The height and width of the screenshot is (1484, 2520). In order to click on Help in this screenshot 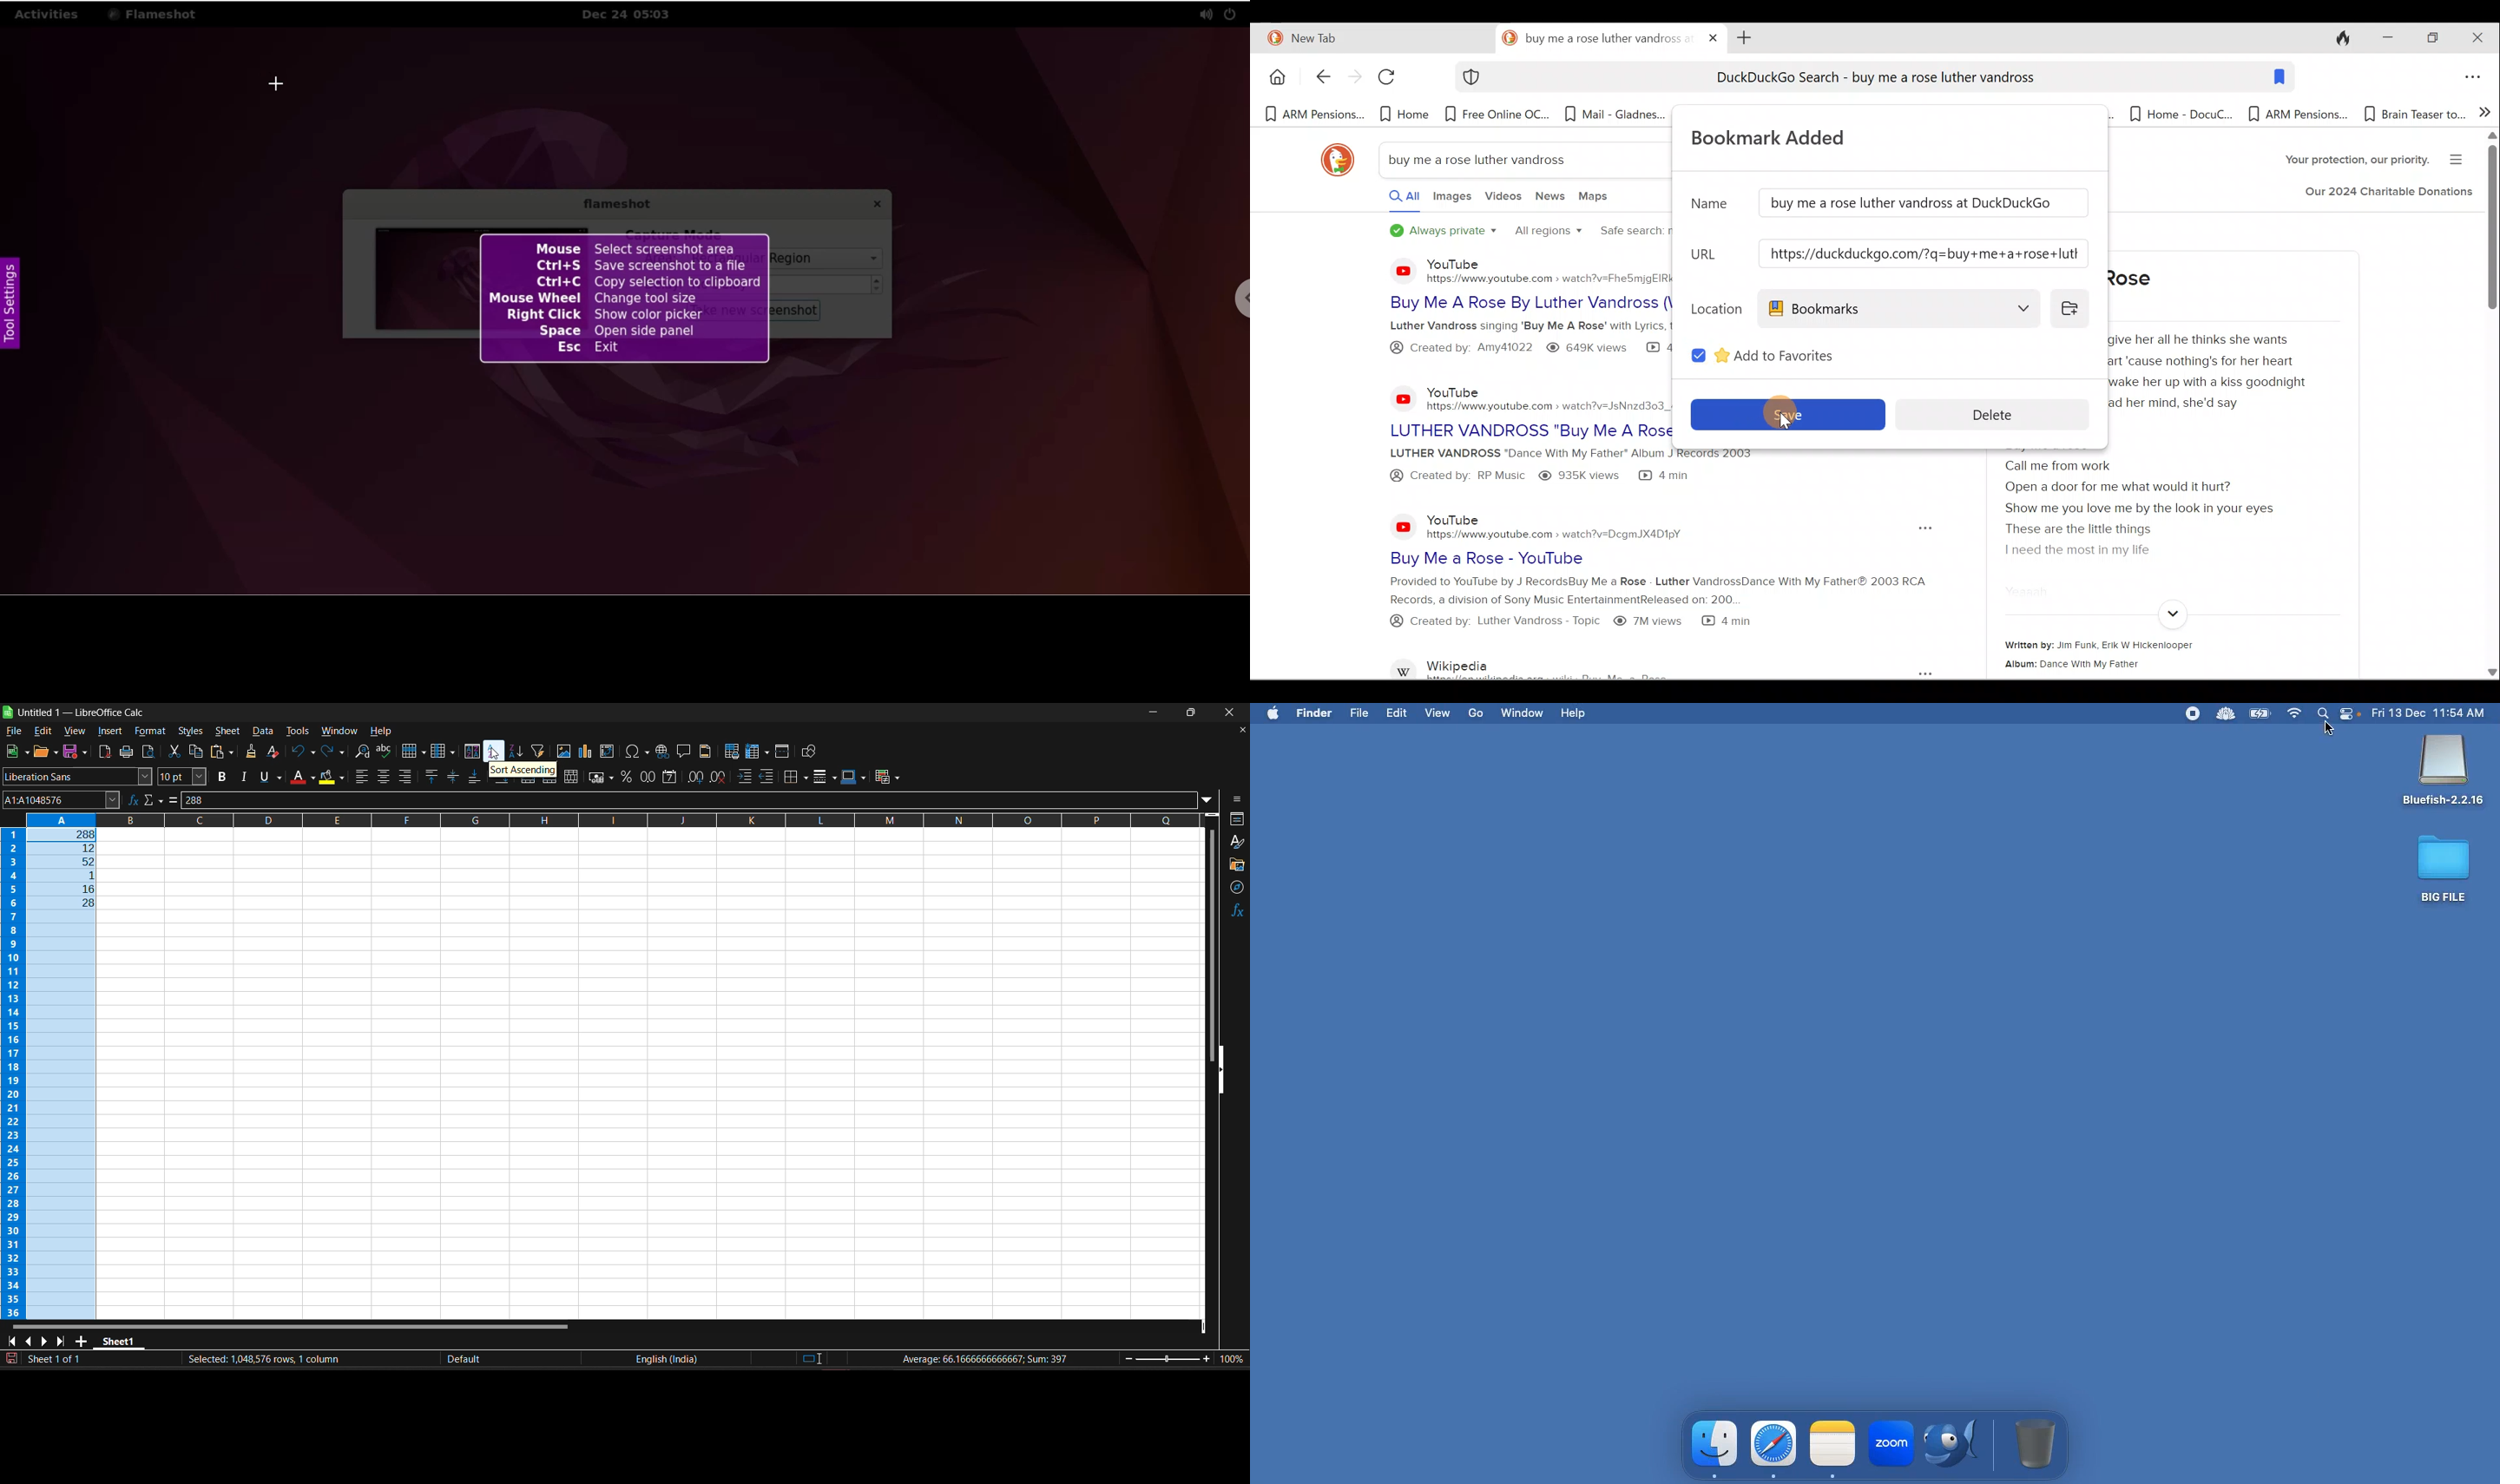, I will do `click(1575, 712)`.